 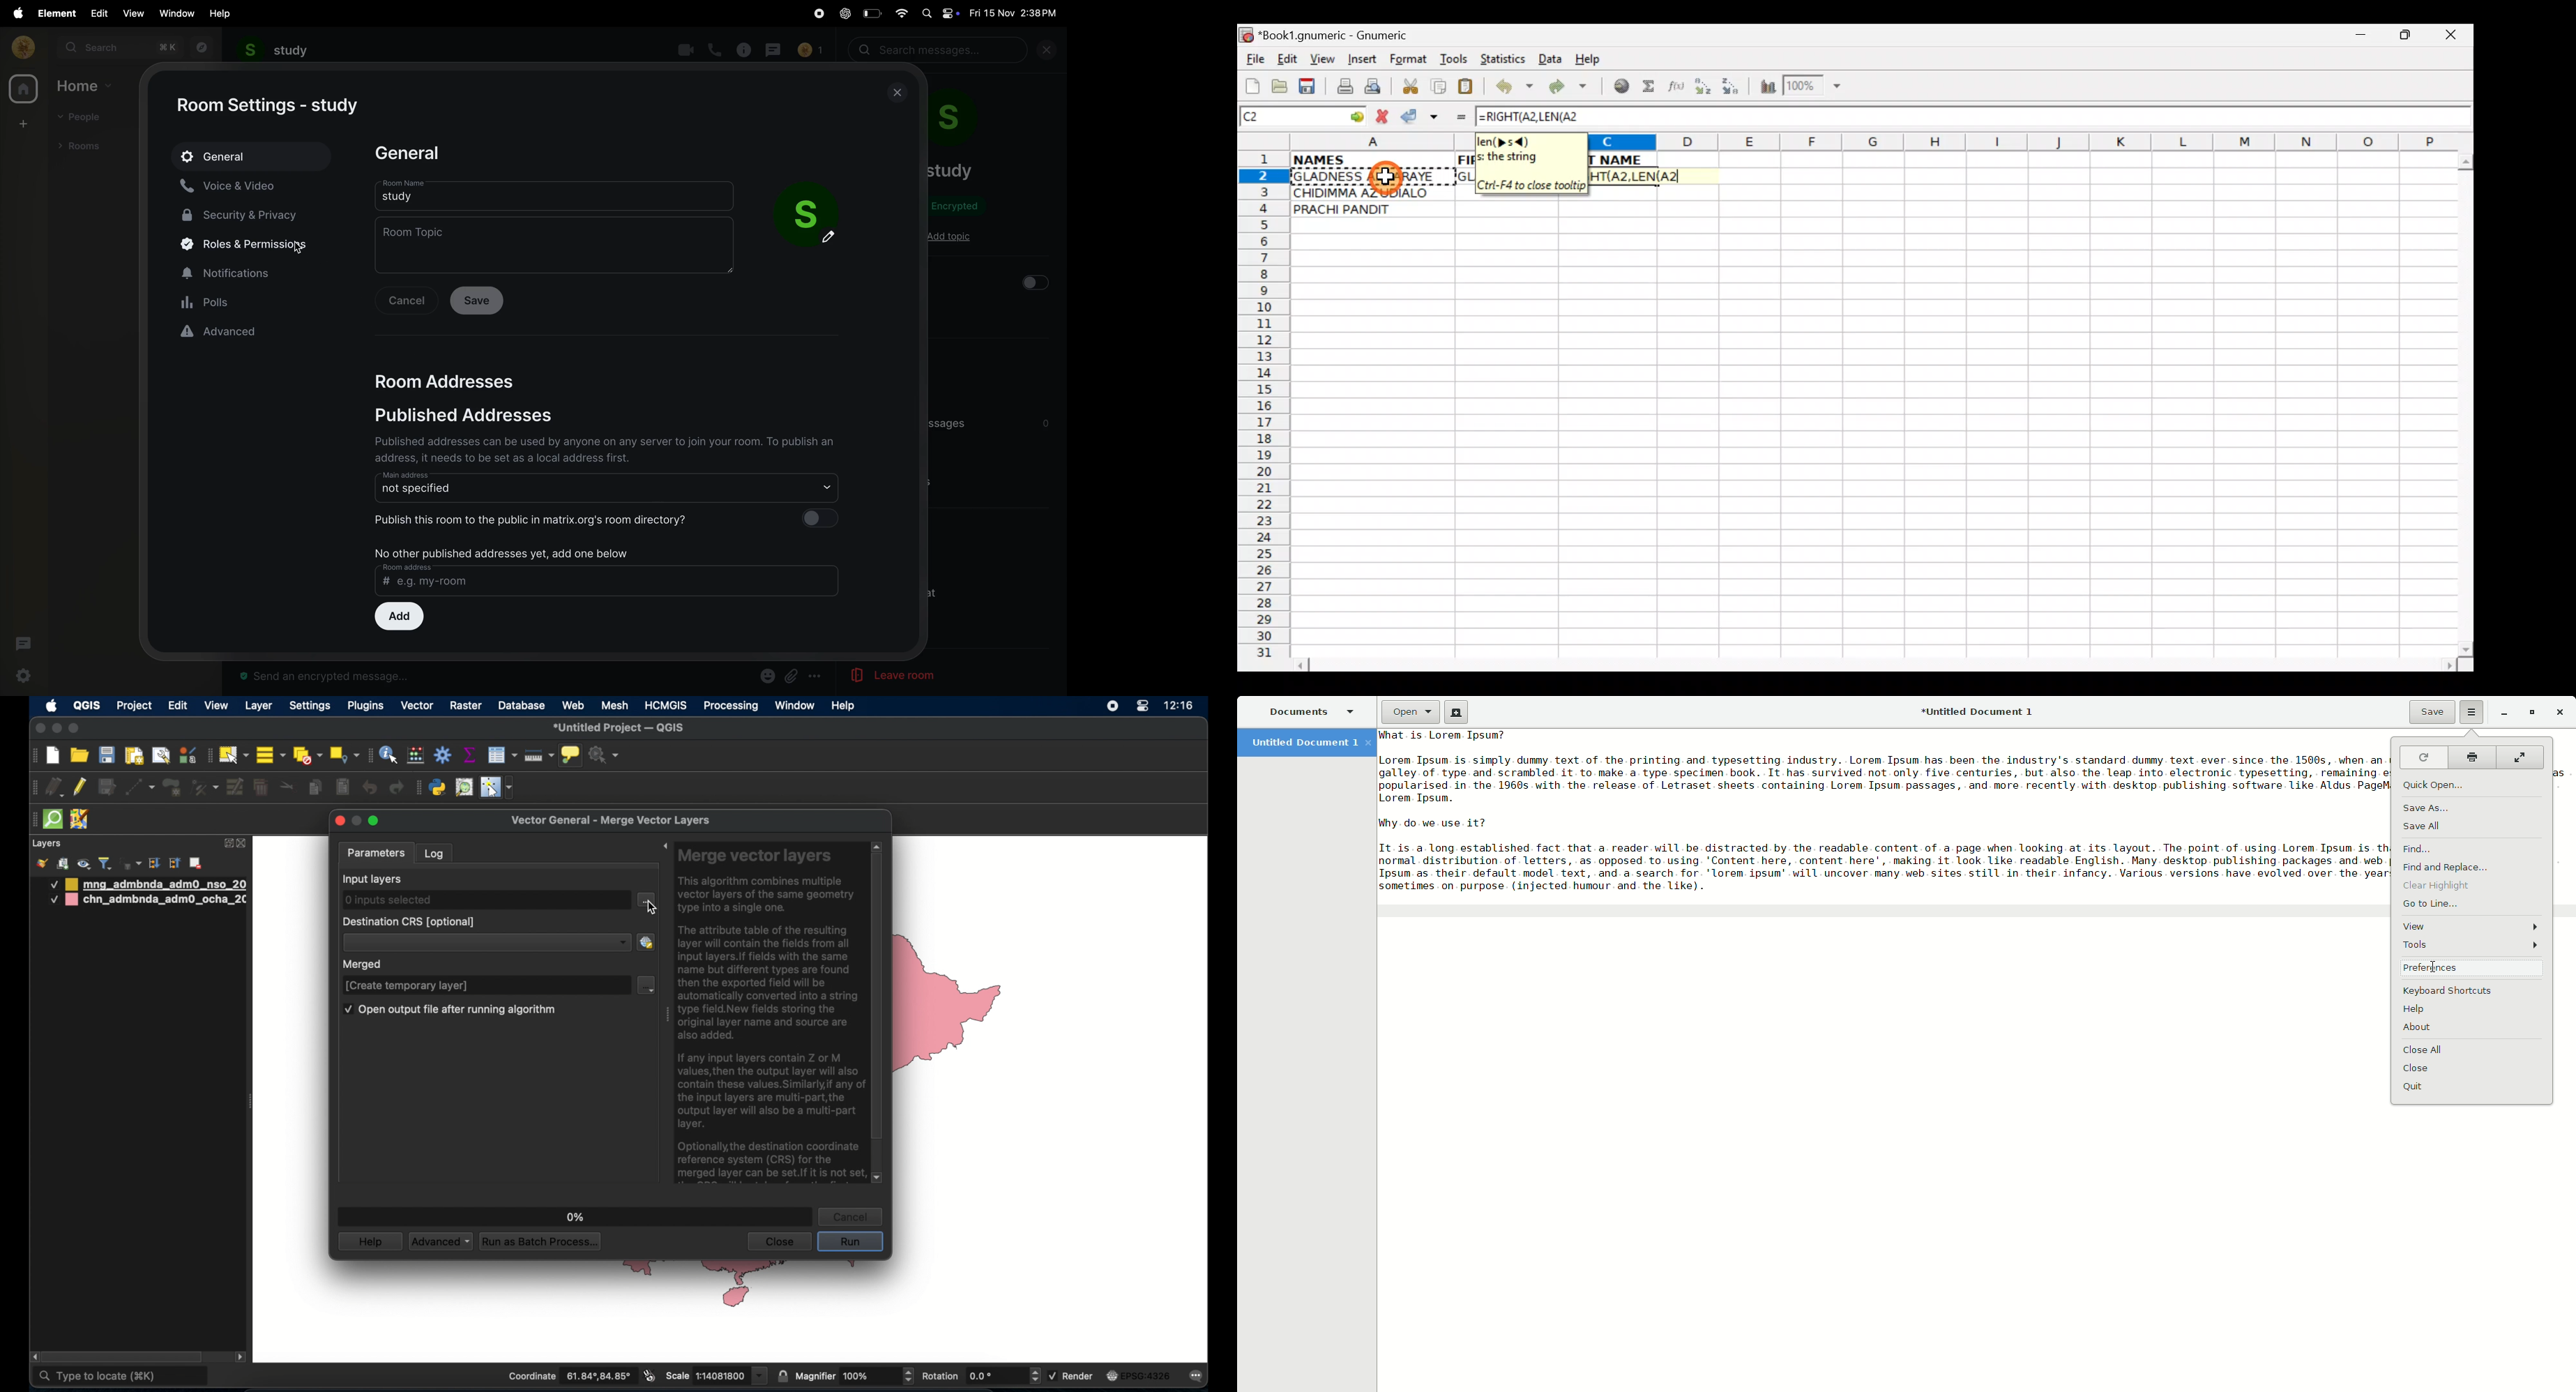 I want to click on close, so click(x=898, y=93).